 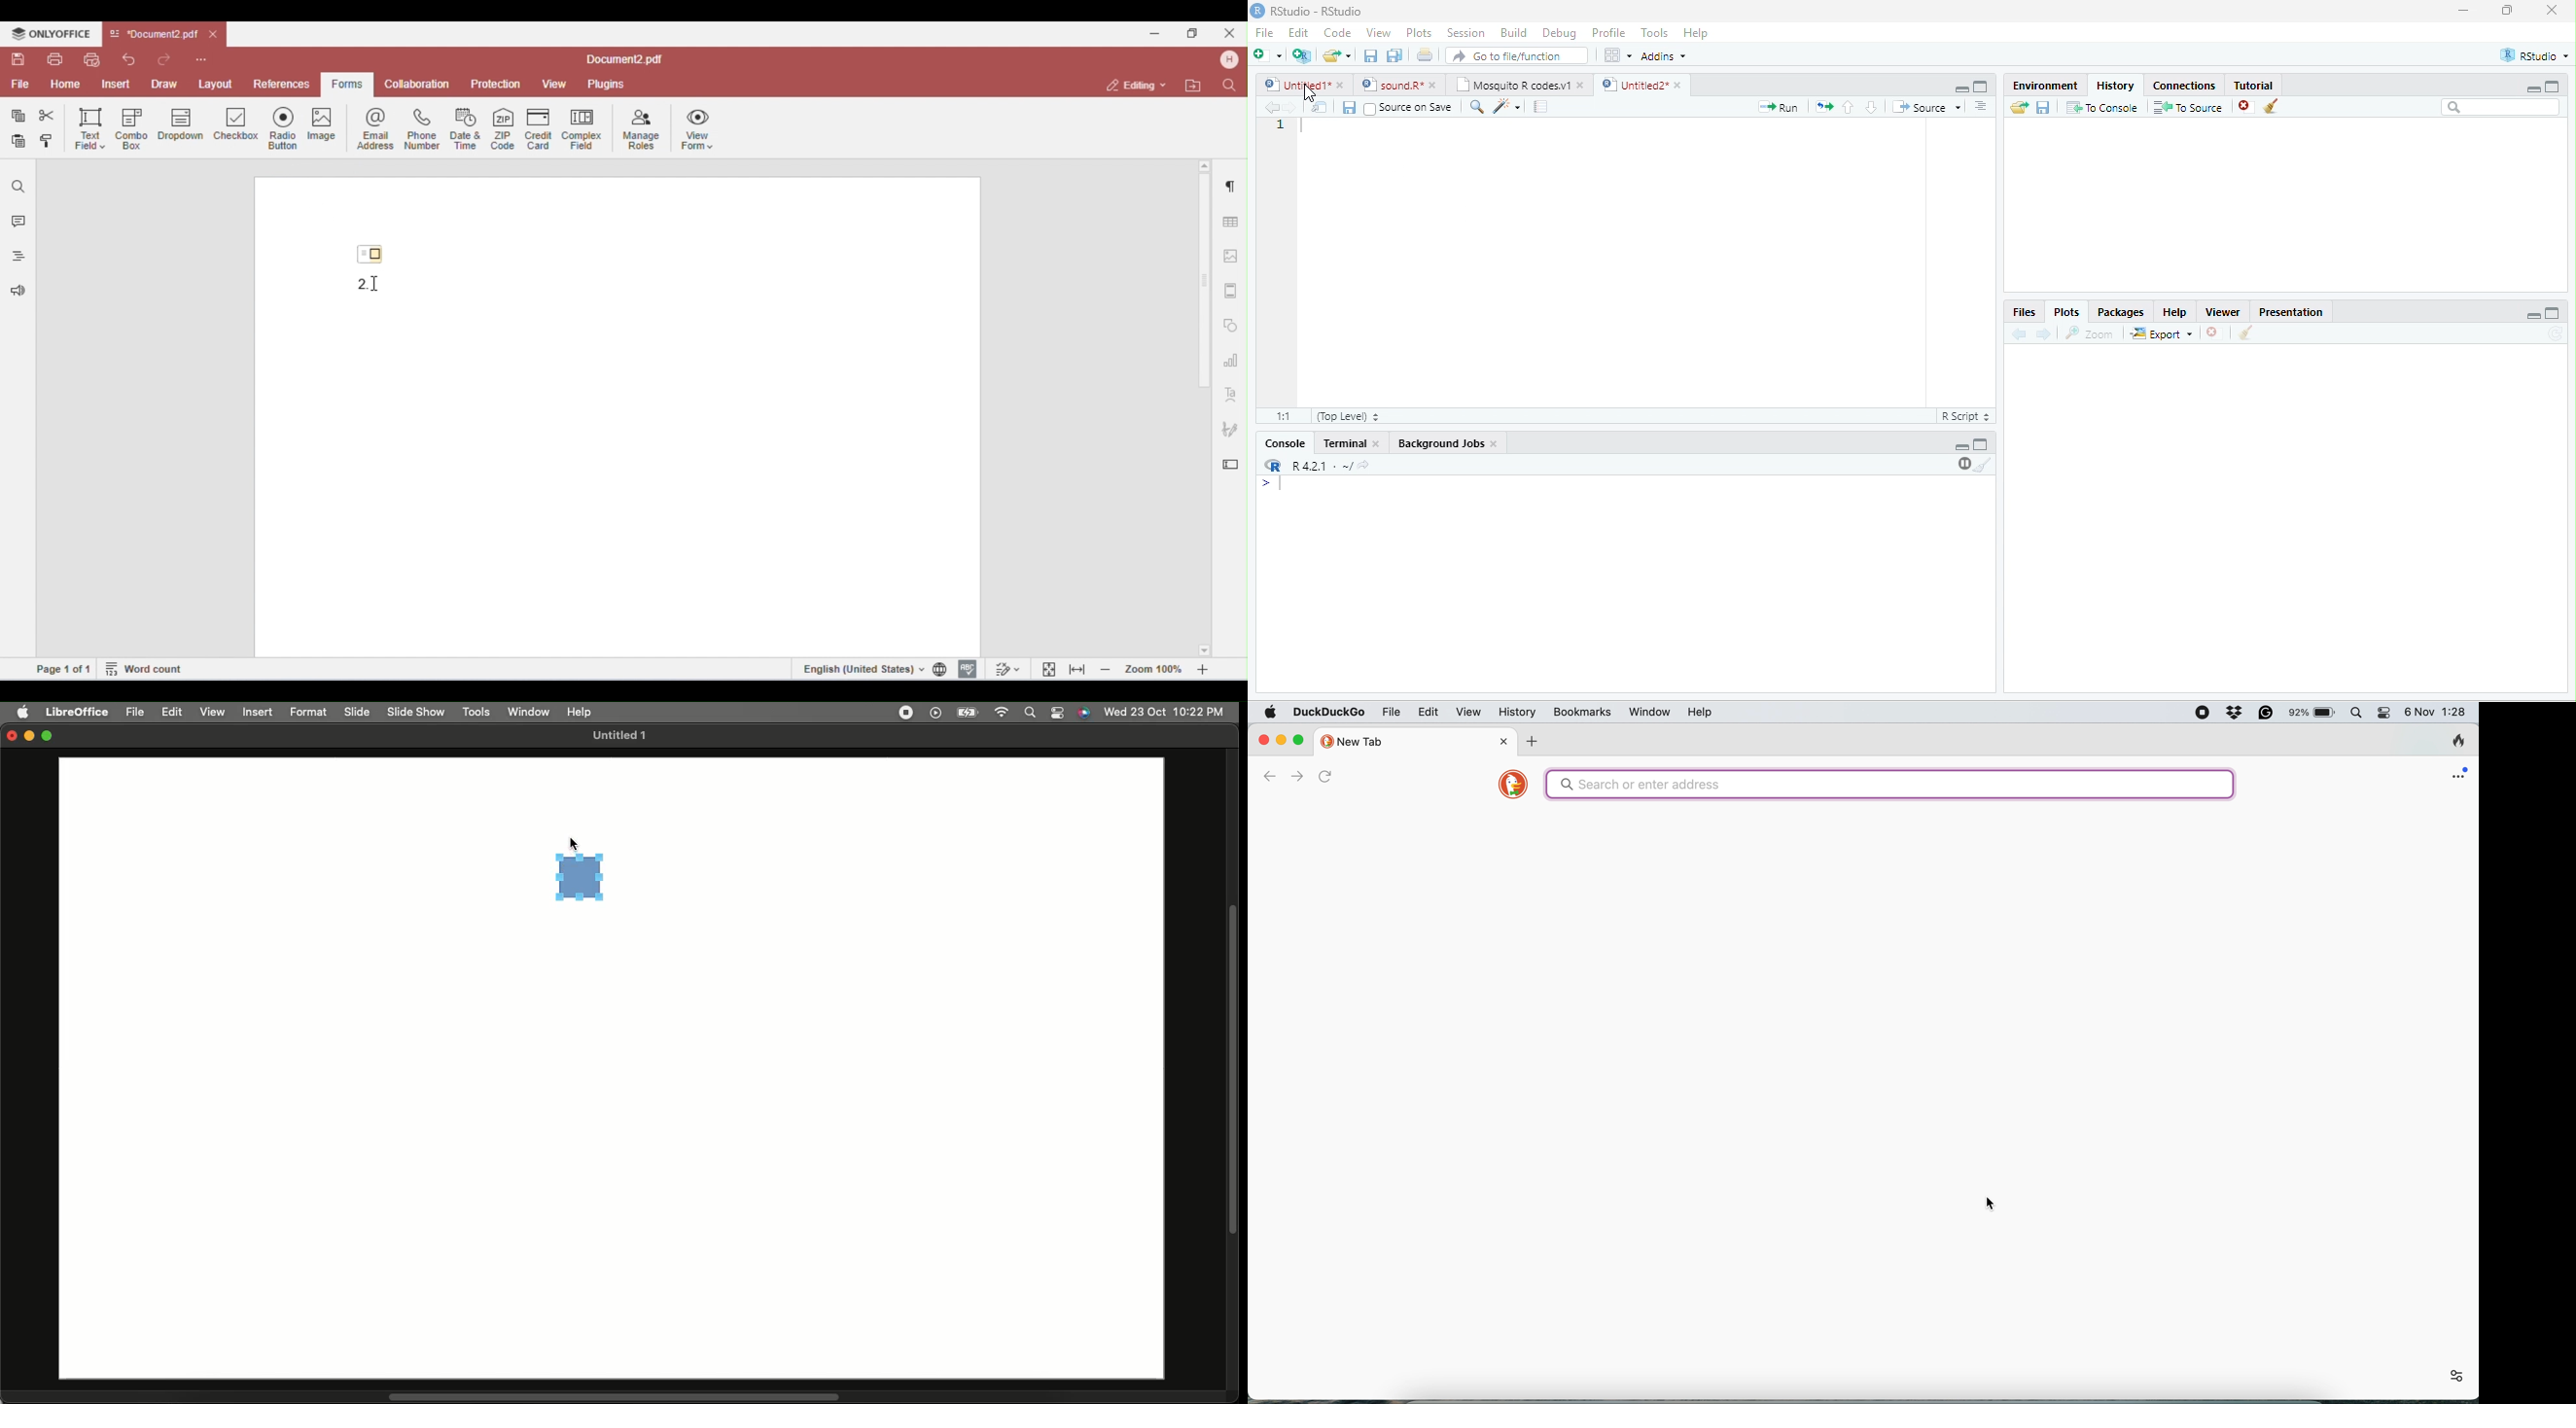 I want to click on Export, so click(x=2162, y=334).